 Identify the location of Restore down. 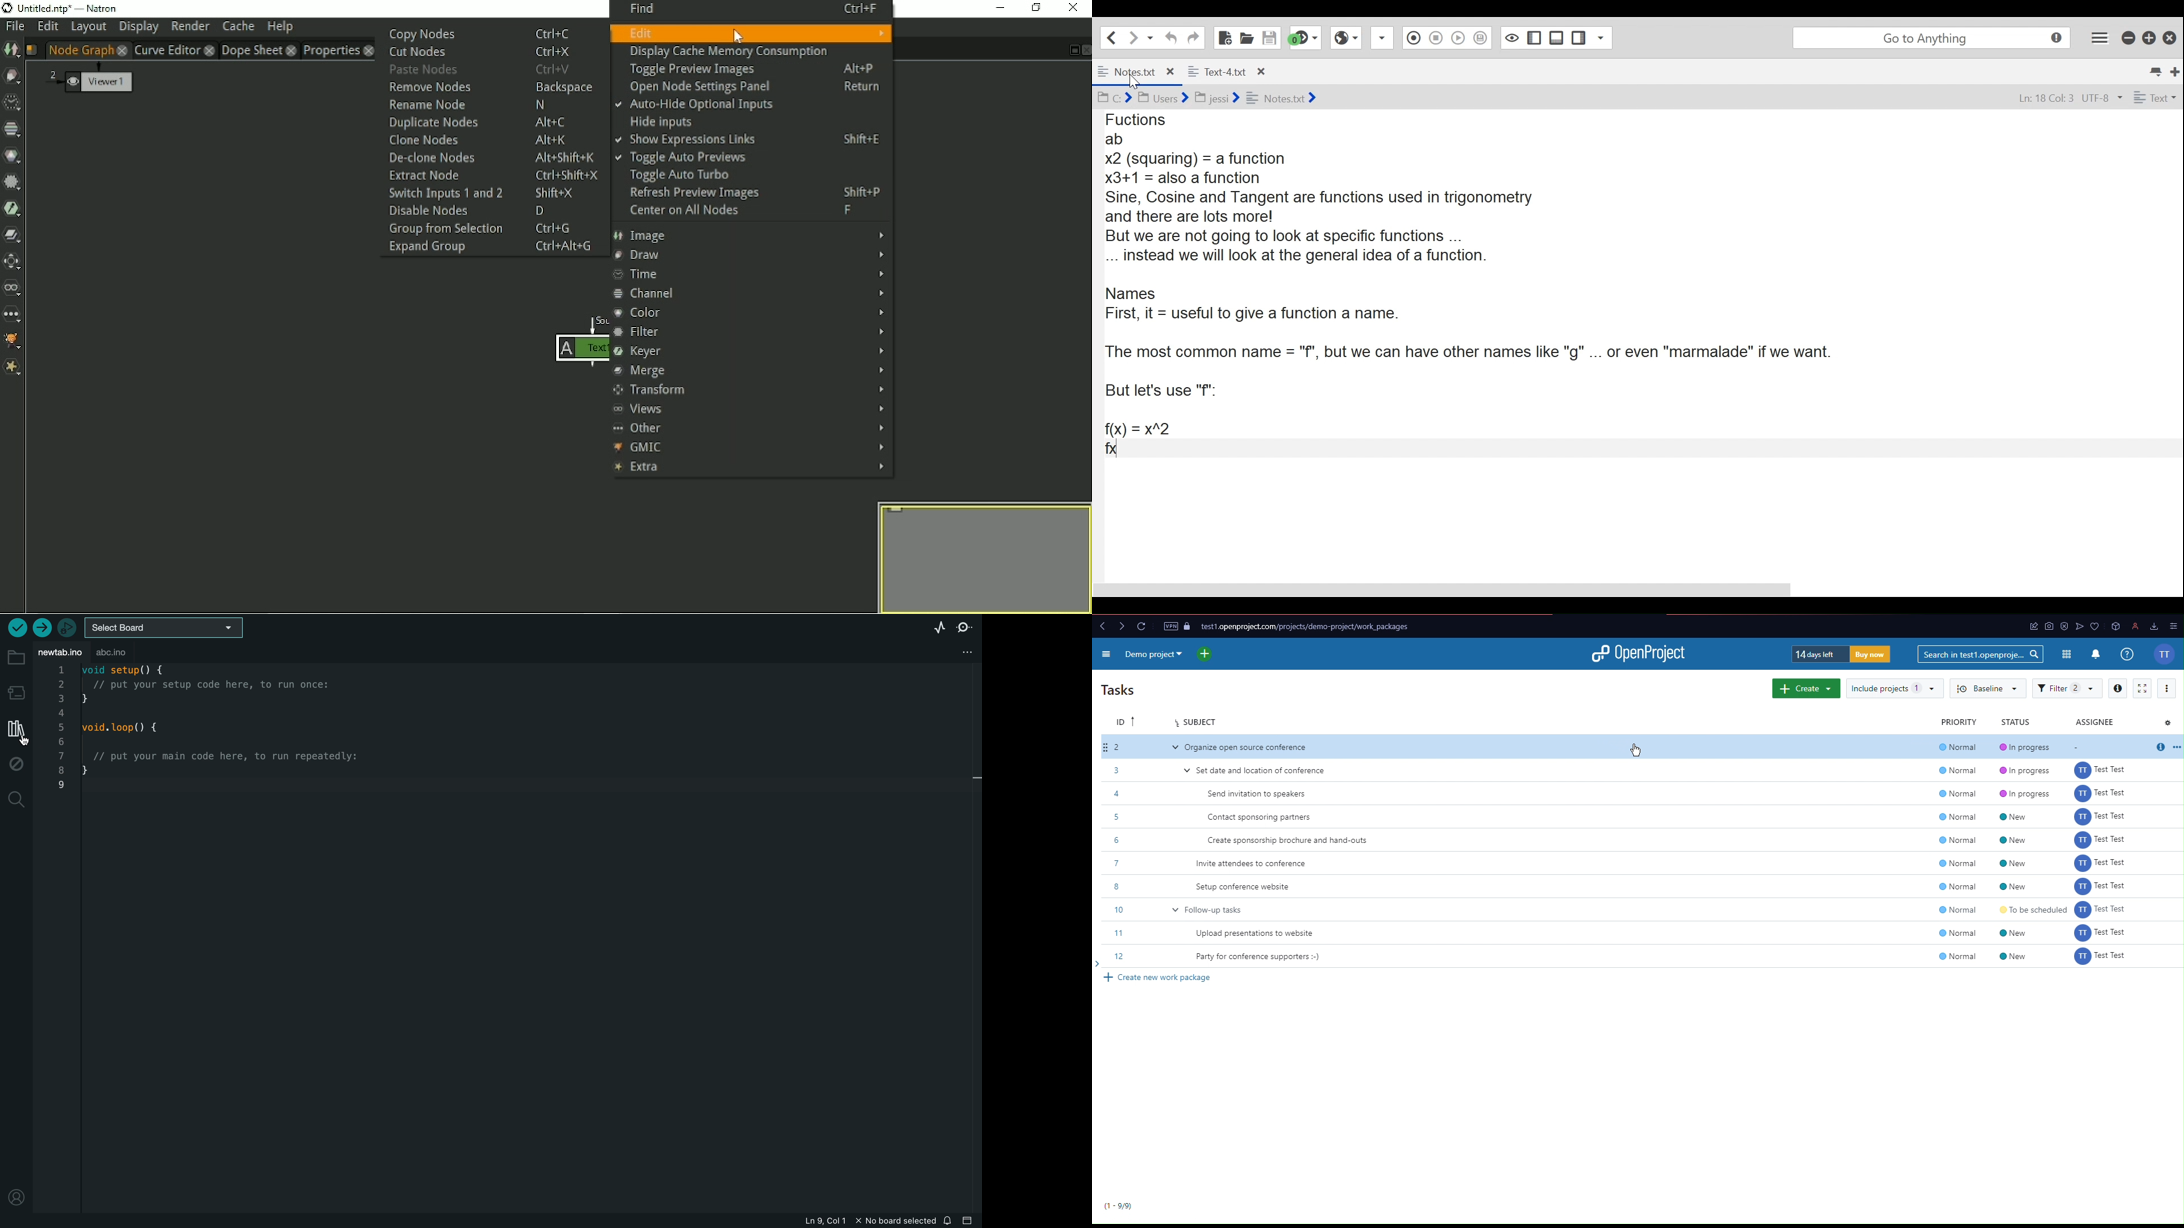
(1037, 8).